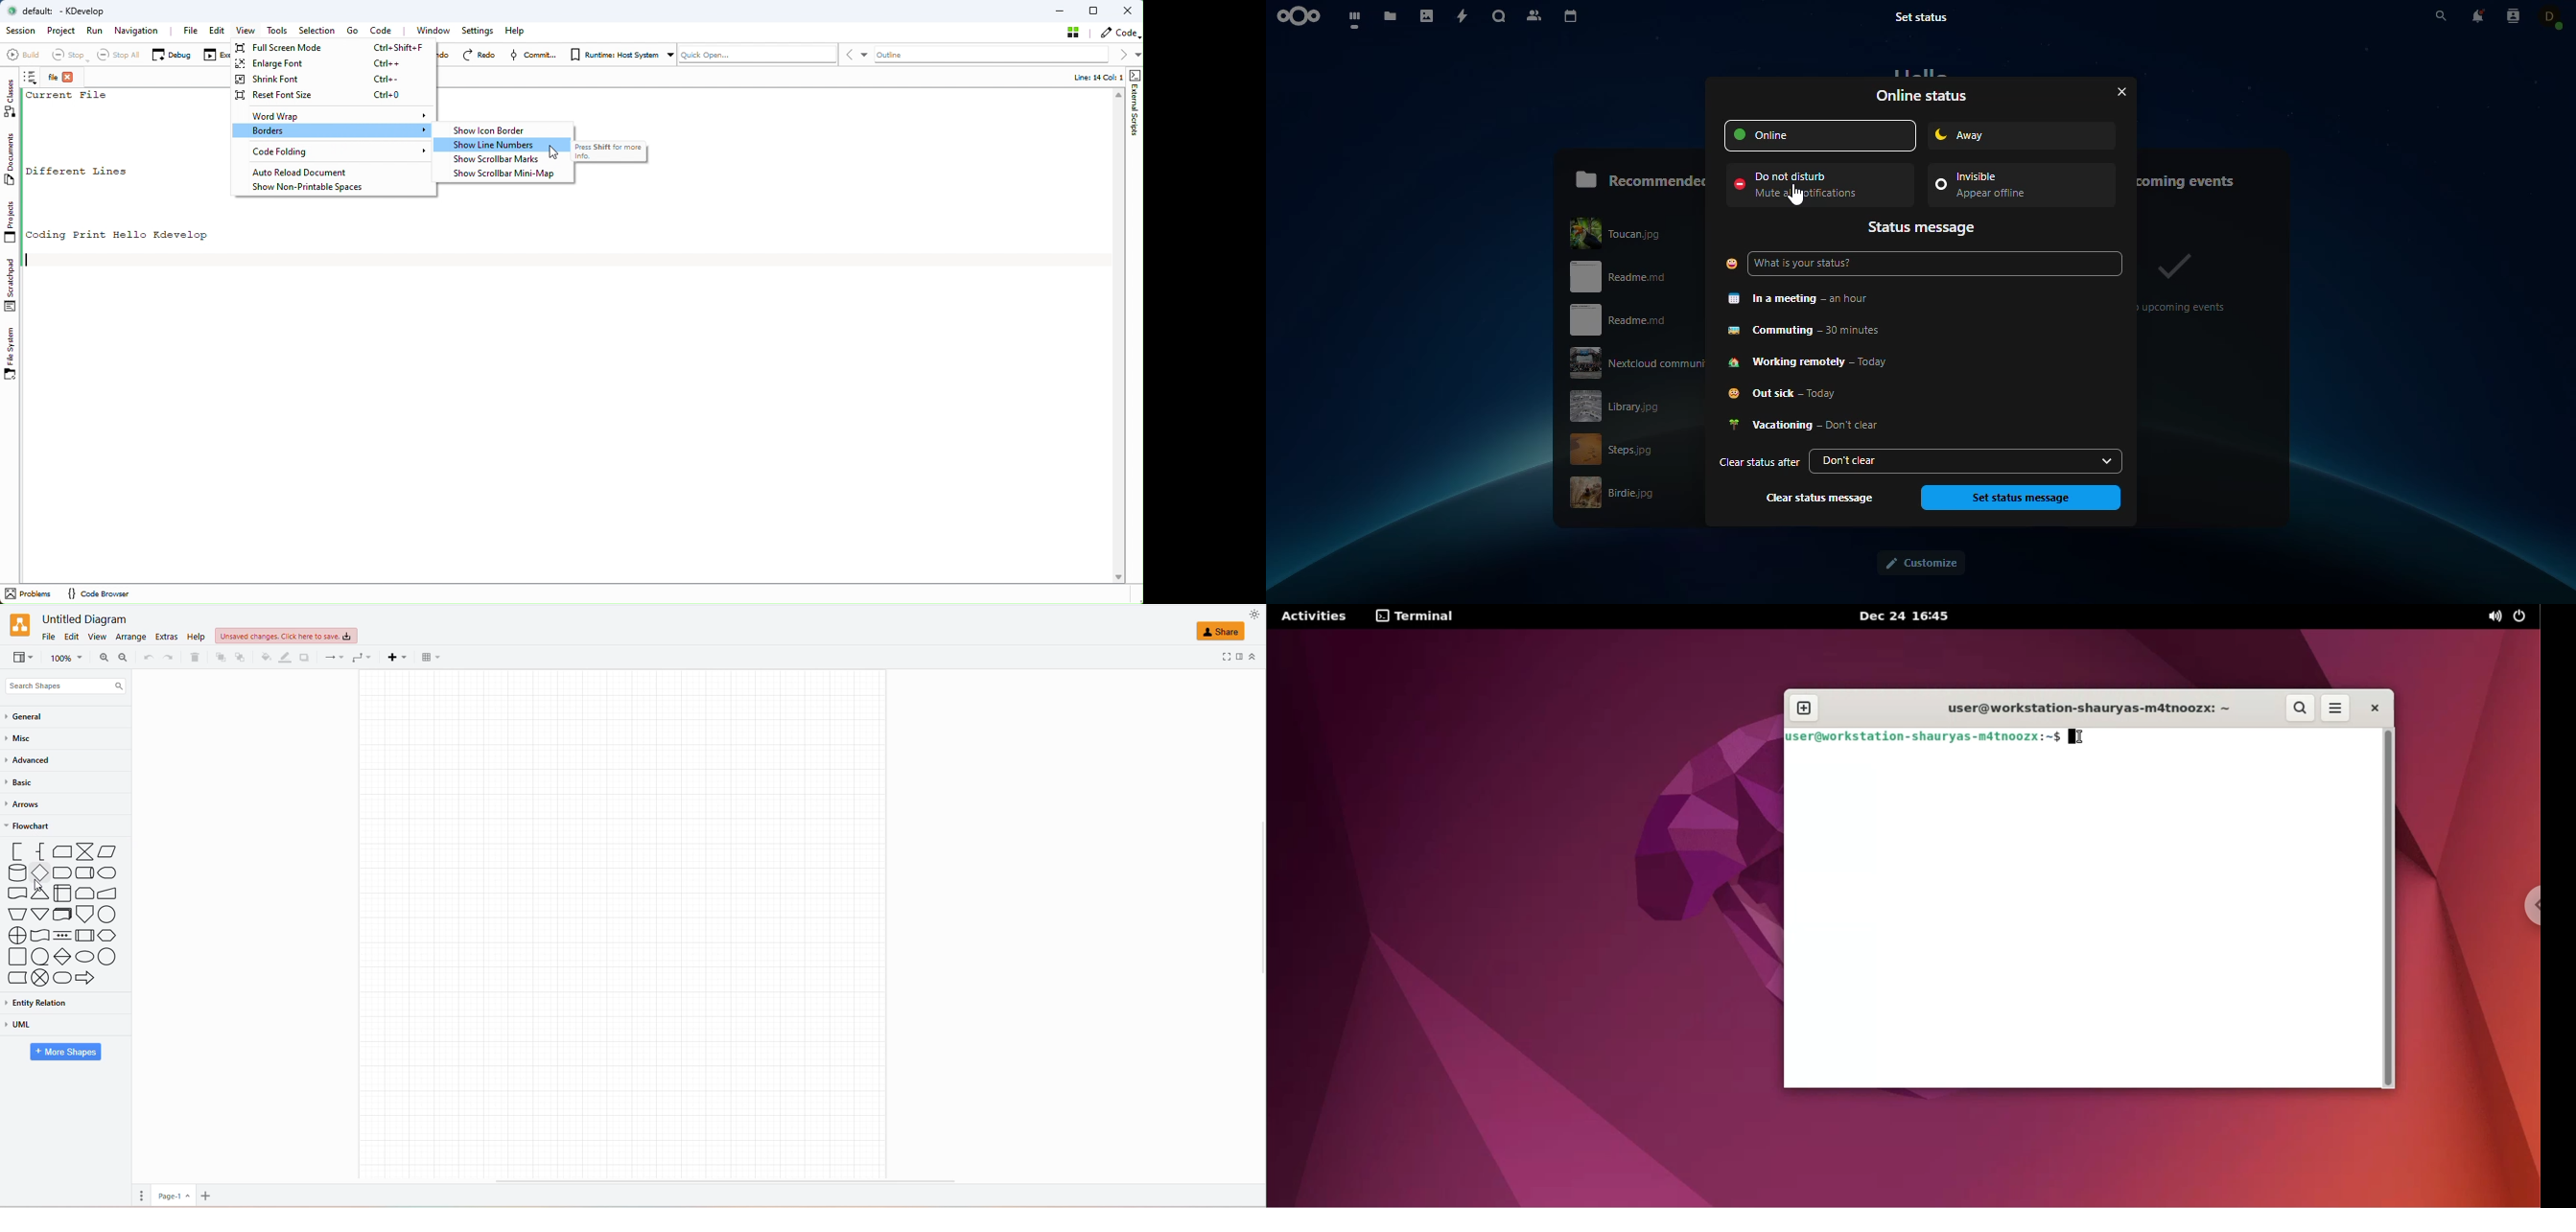 This screenshot has width=2576, height=1232. What do you see at coordinates (34, 717) in the screenshot?
I see `GENERAL` at bounding box center [34, 717].